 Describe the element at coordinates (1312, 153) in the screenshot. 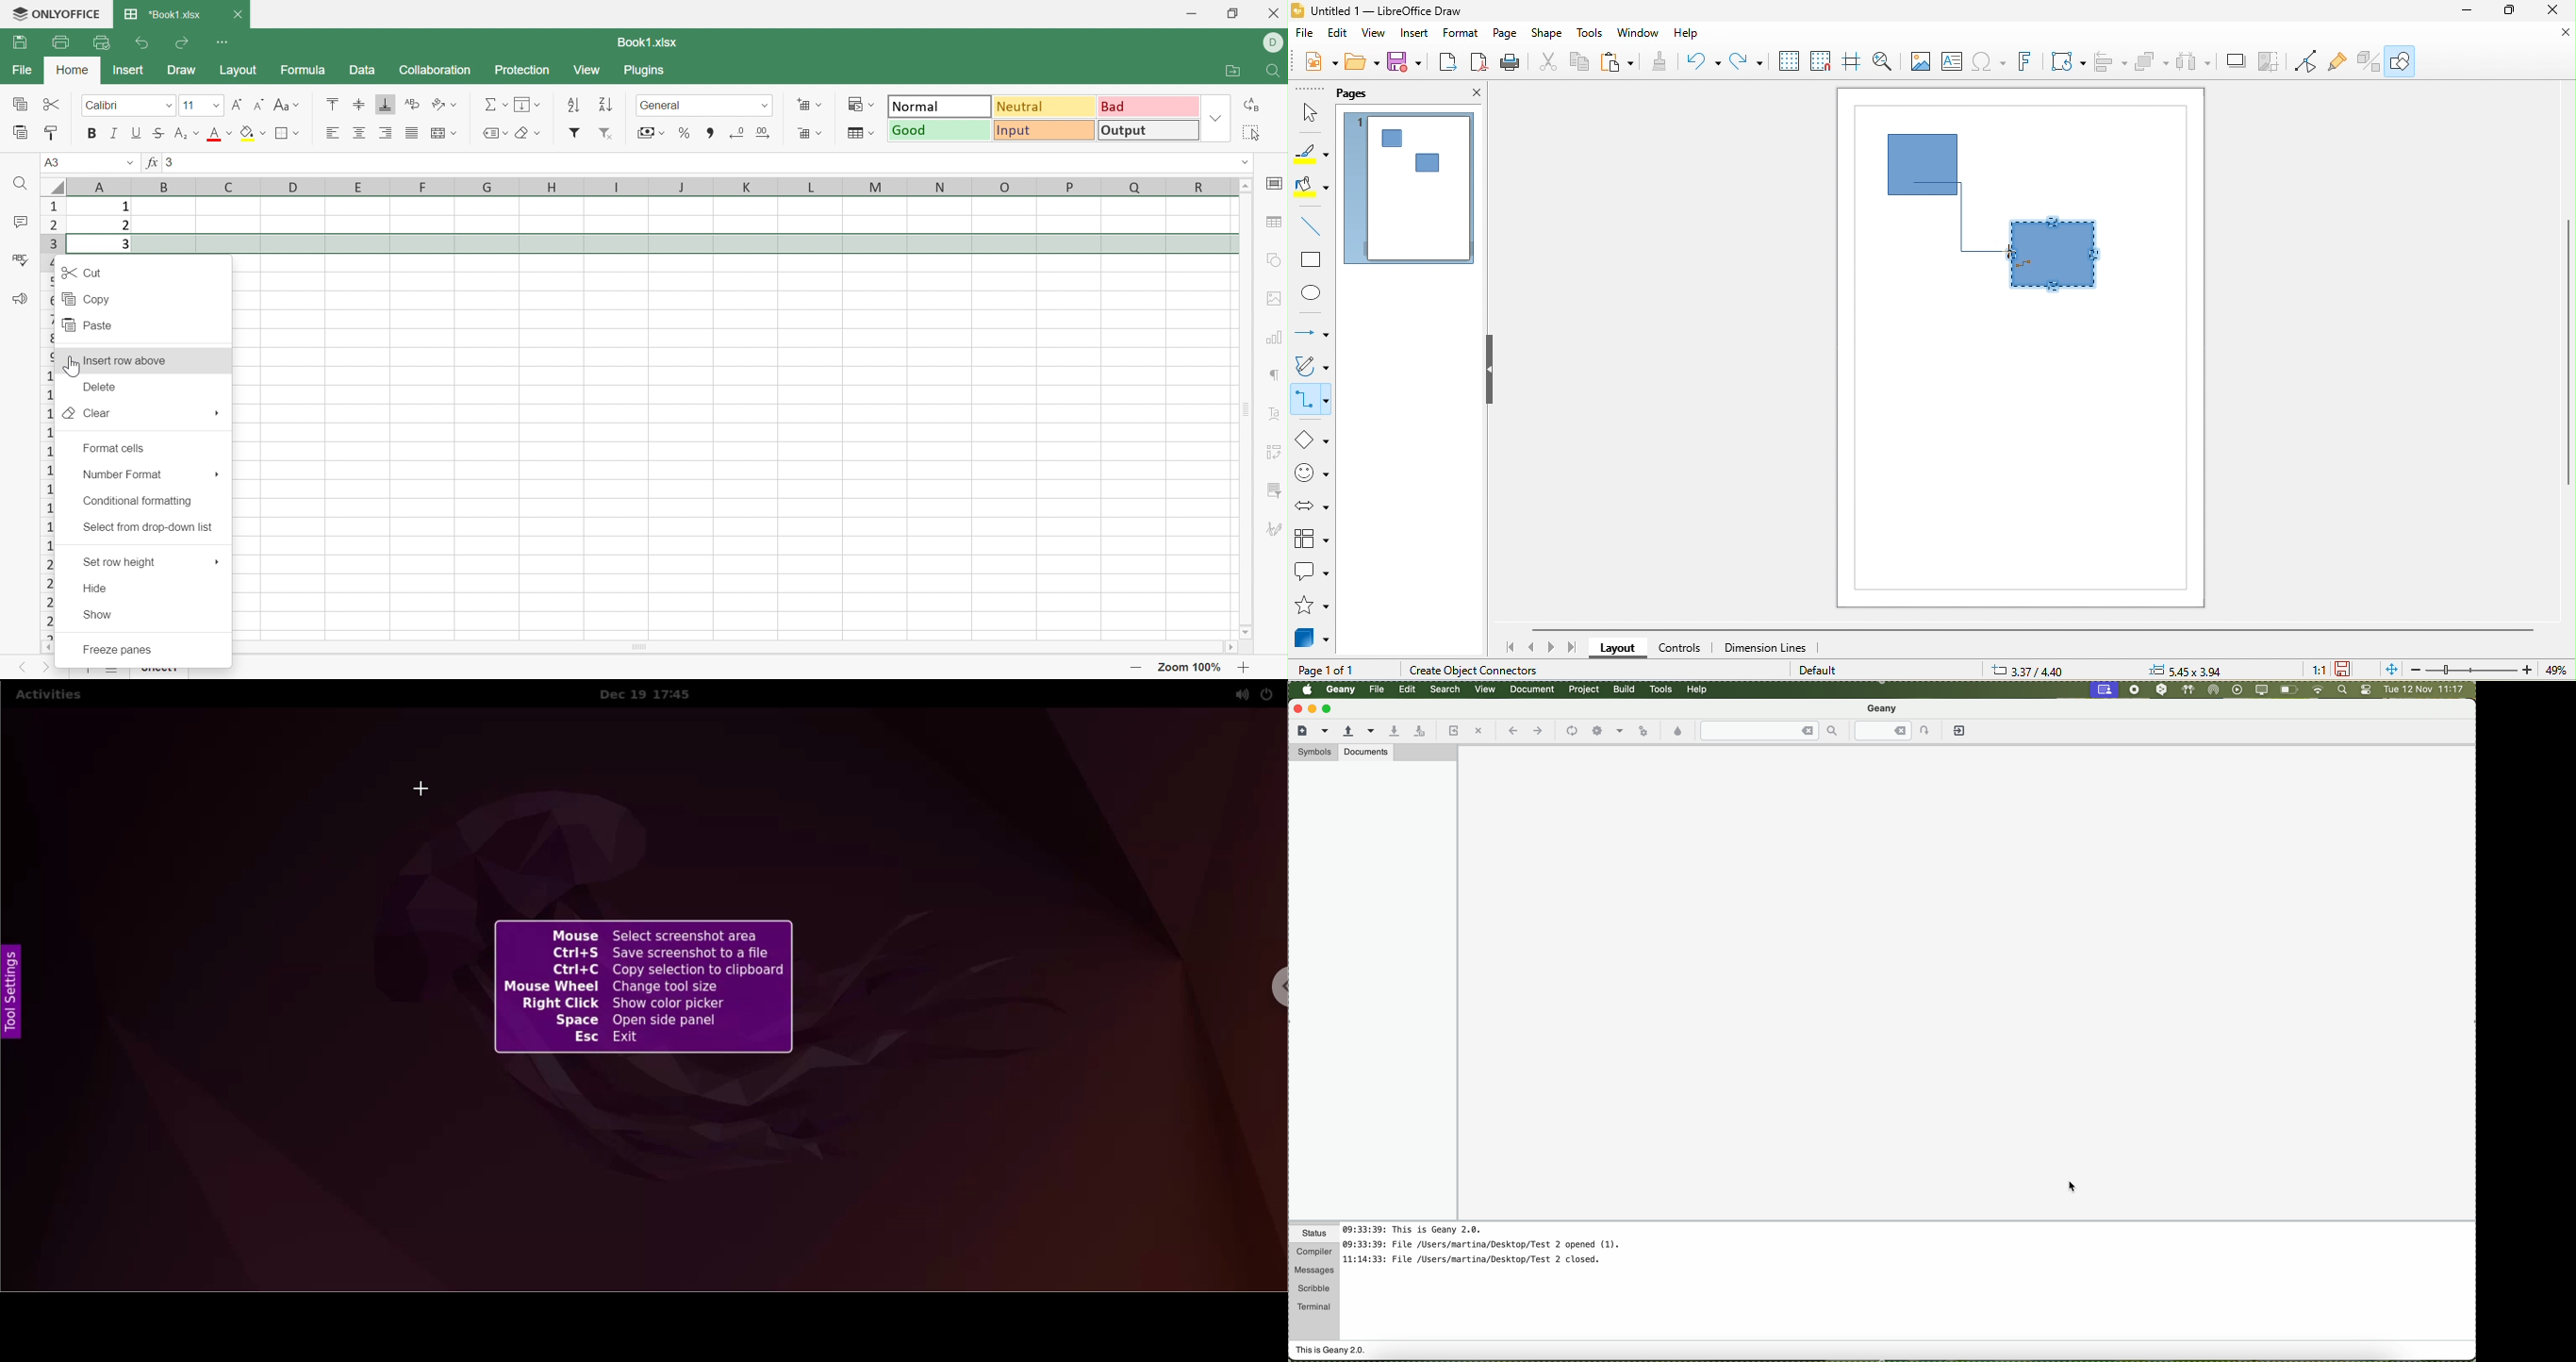

I see `line color` at that location.